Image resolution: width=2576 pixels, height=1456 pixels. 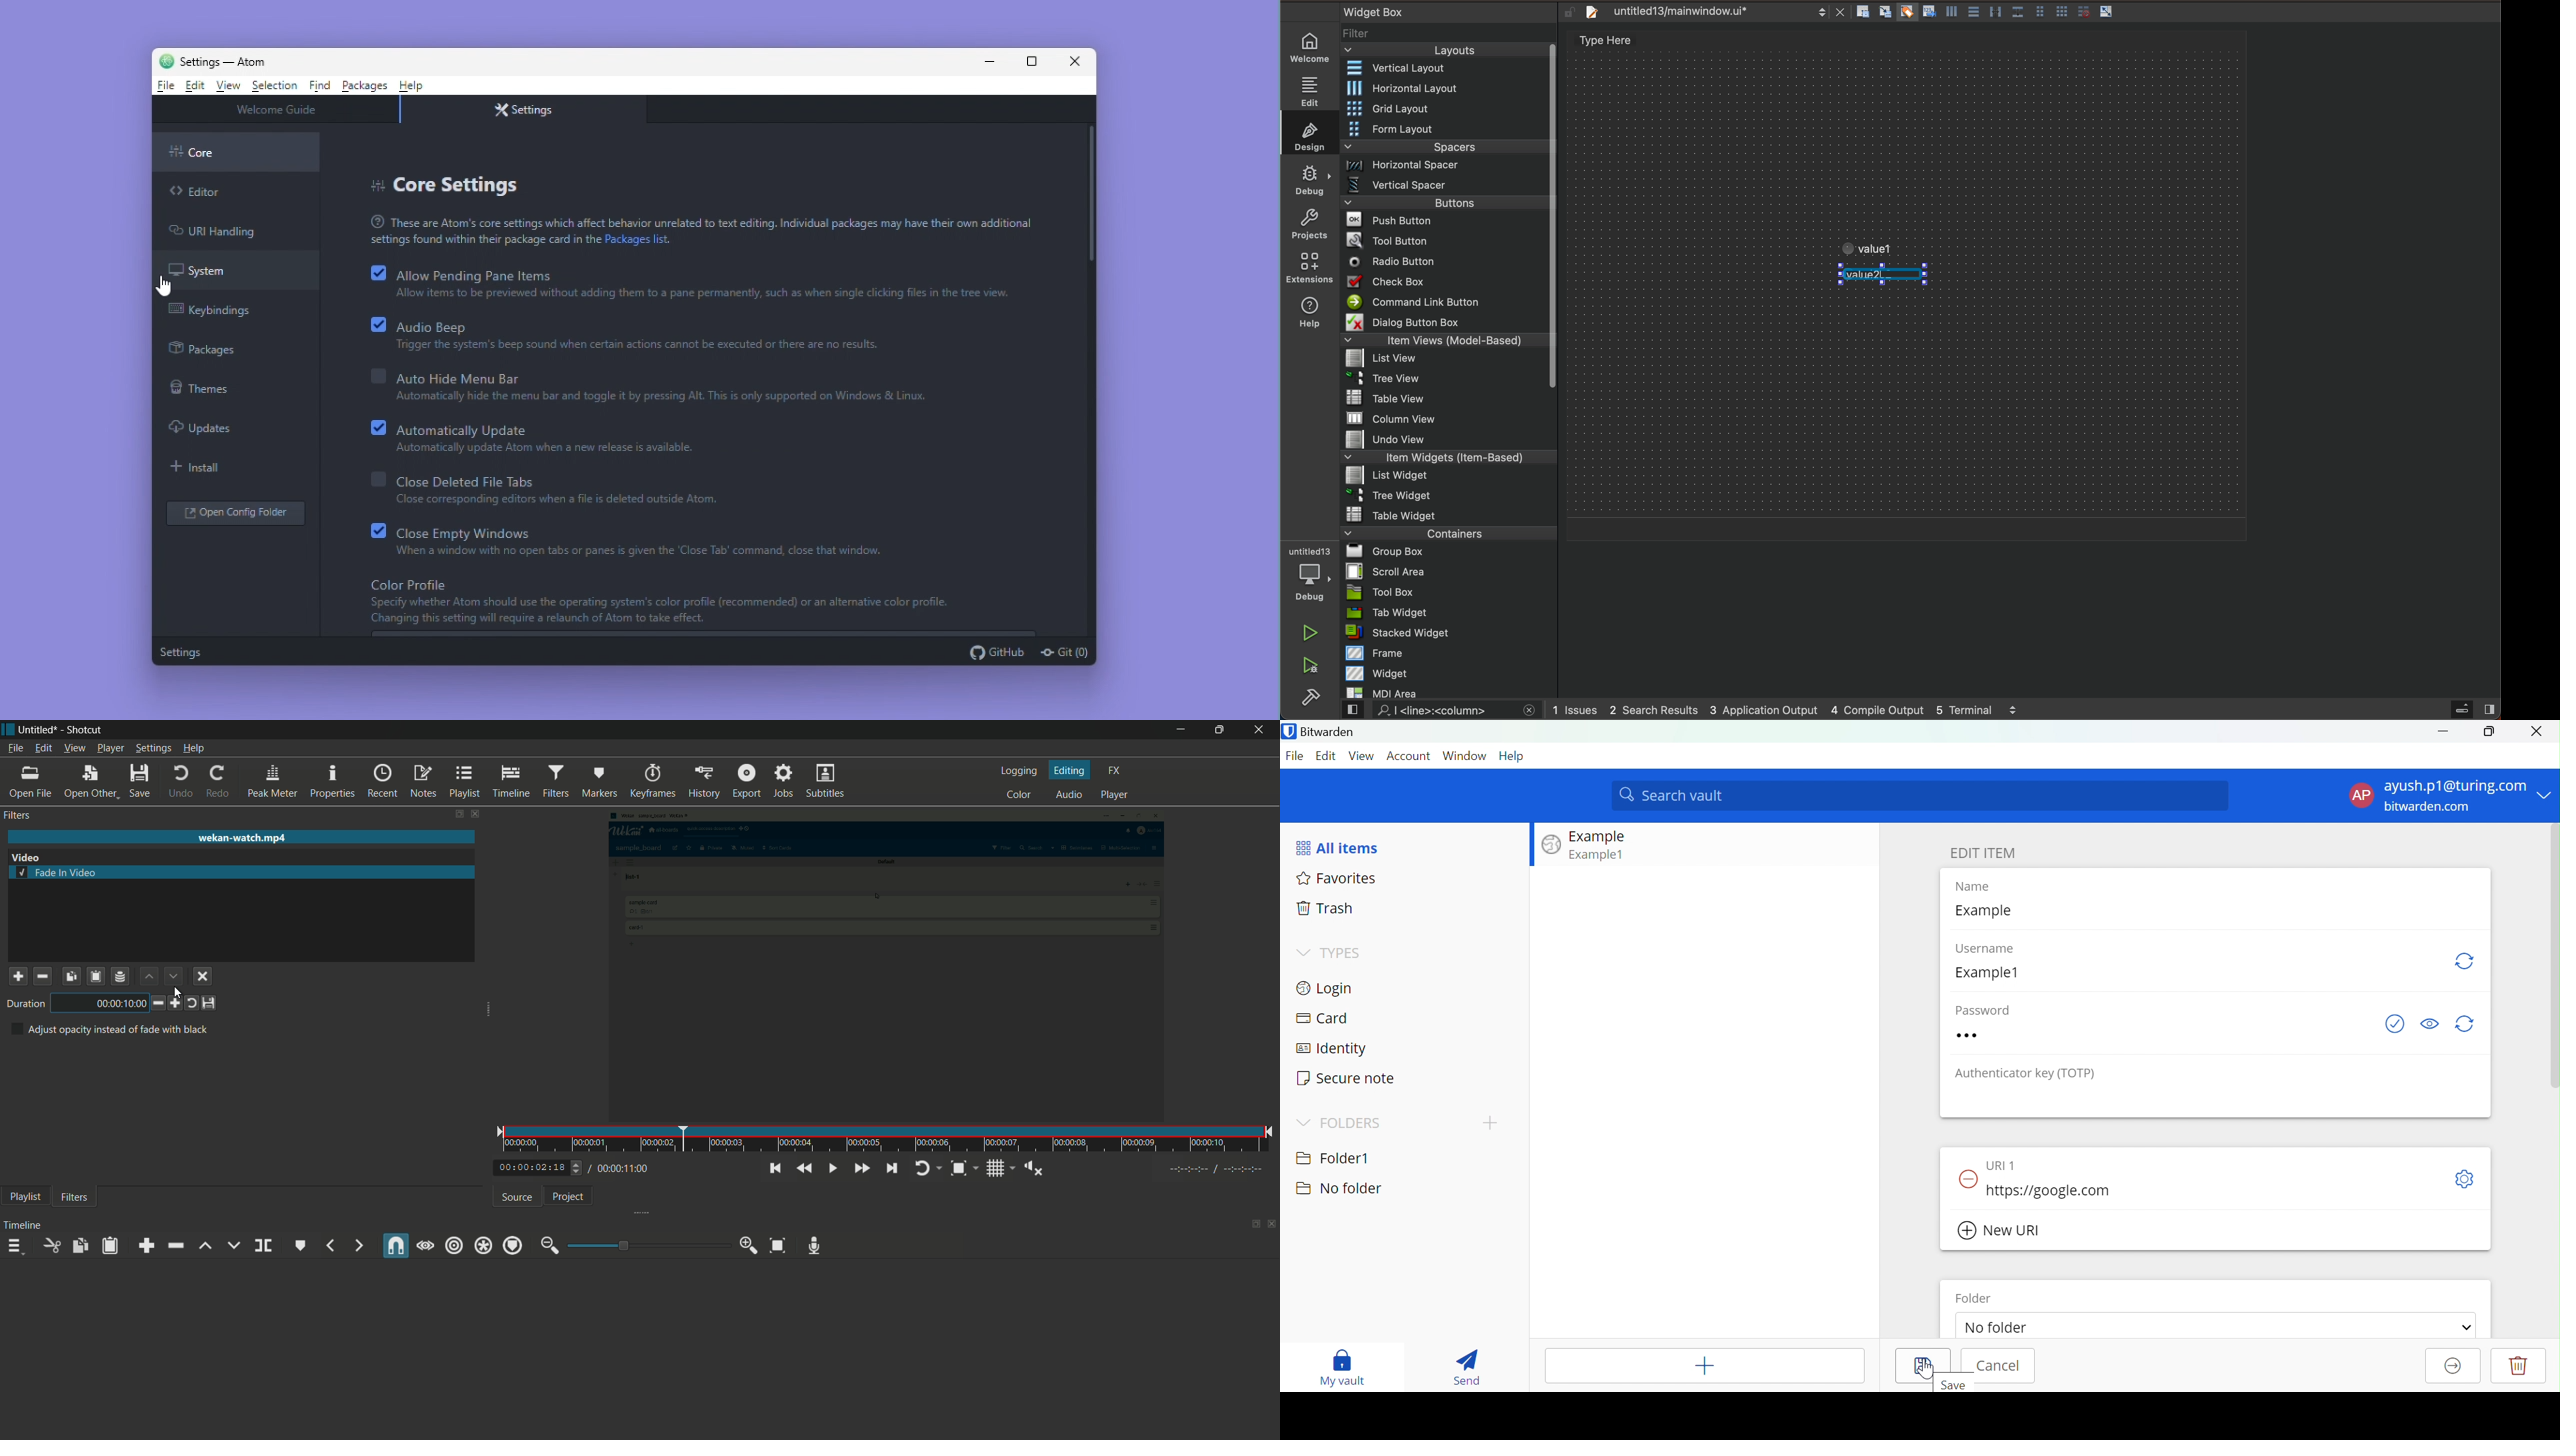 I want to click on close timeline, so click(x=1272, y=1222).